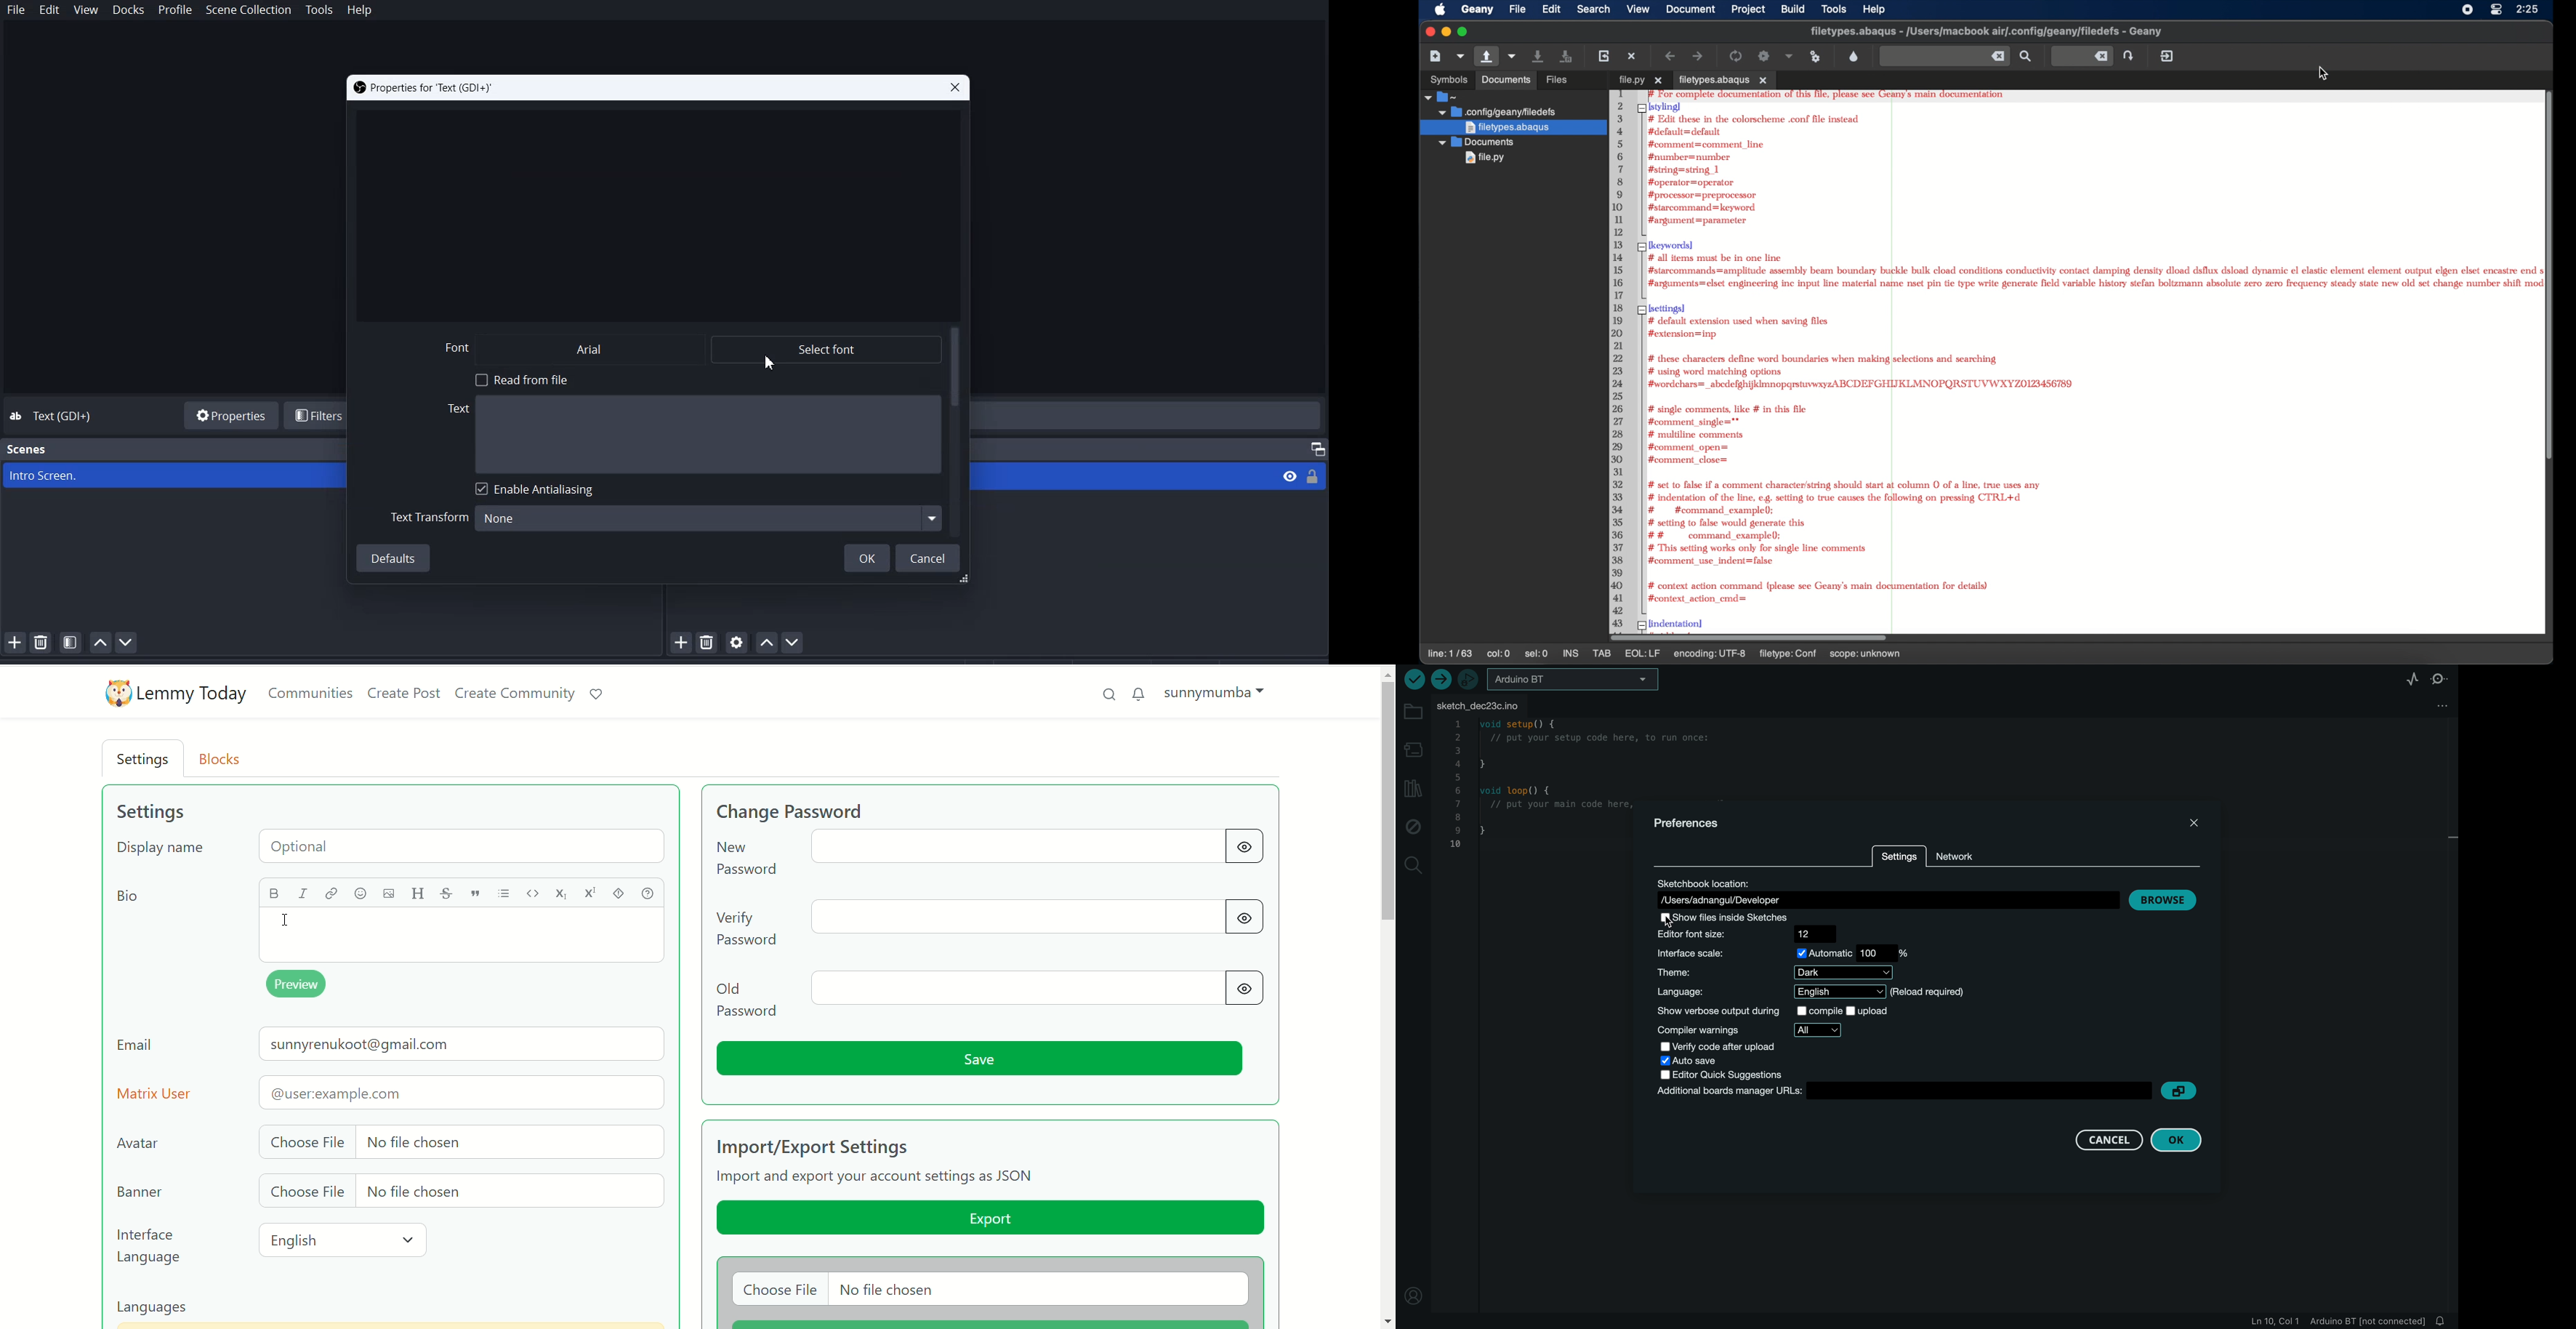 Image resolution: width=2576 pixels, height=1344 pixels. I want to click on export, so click(989, 1220).